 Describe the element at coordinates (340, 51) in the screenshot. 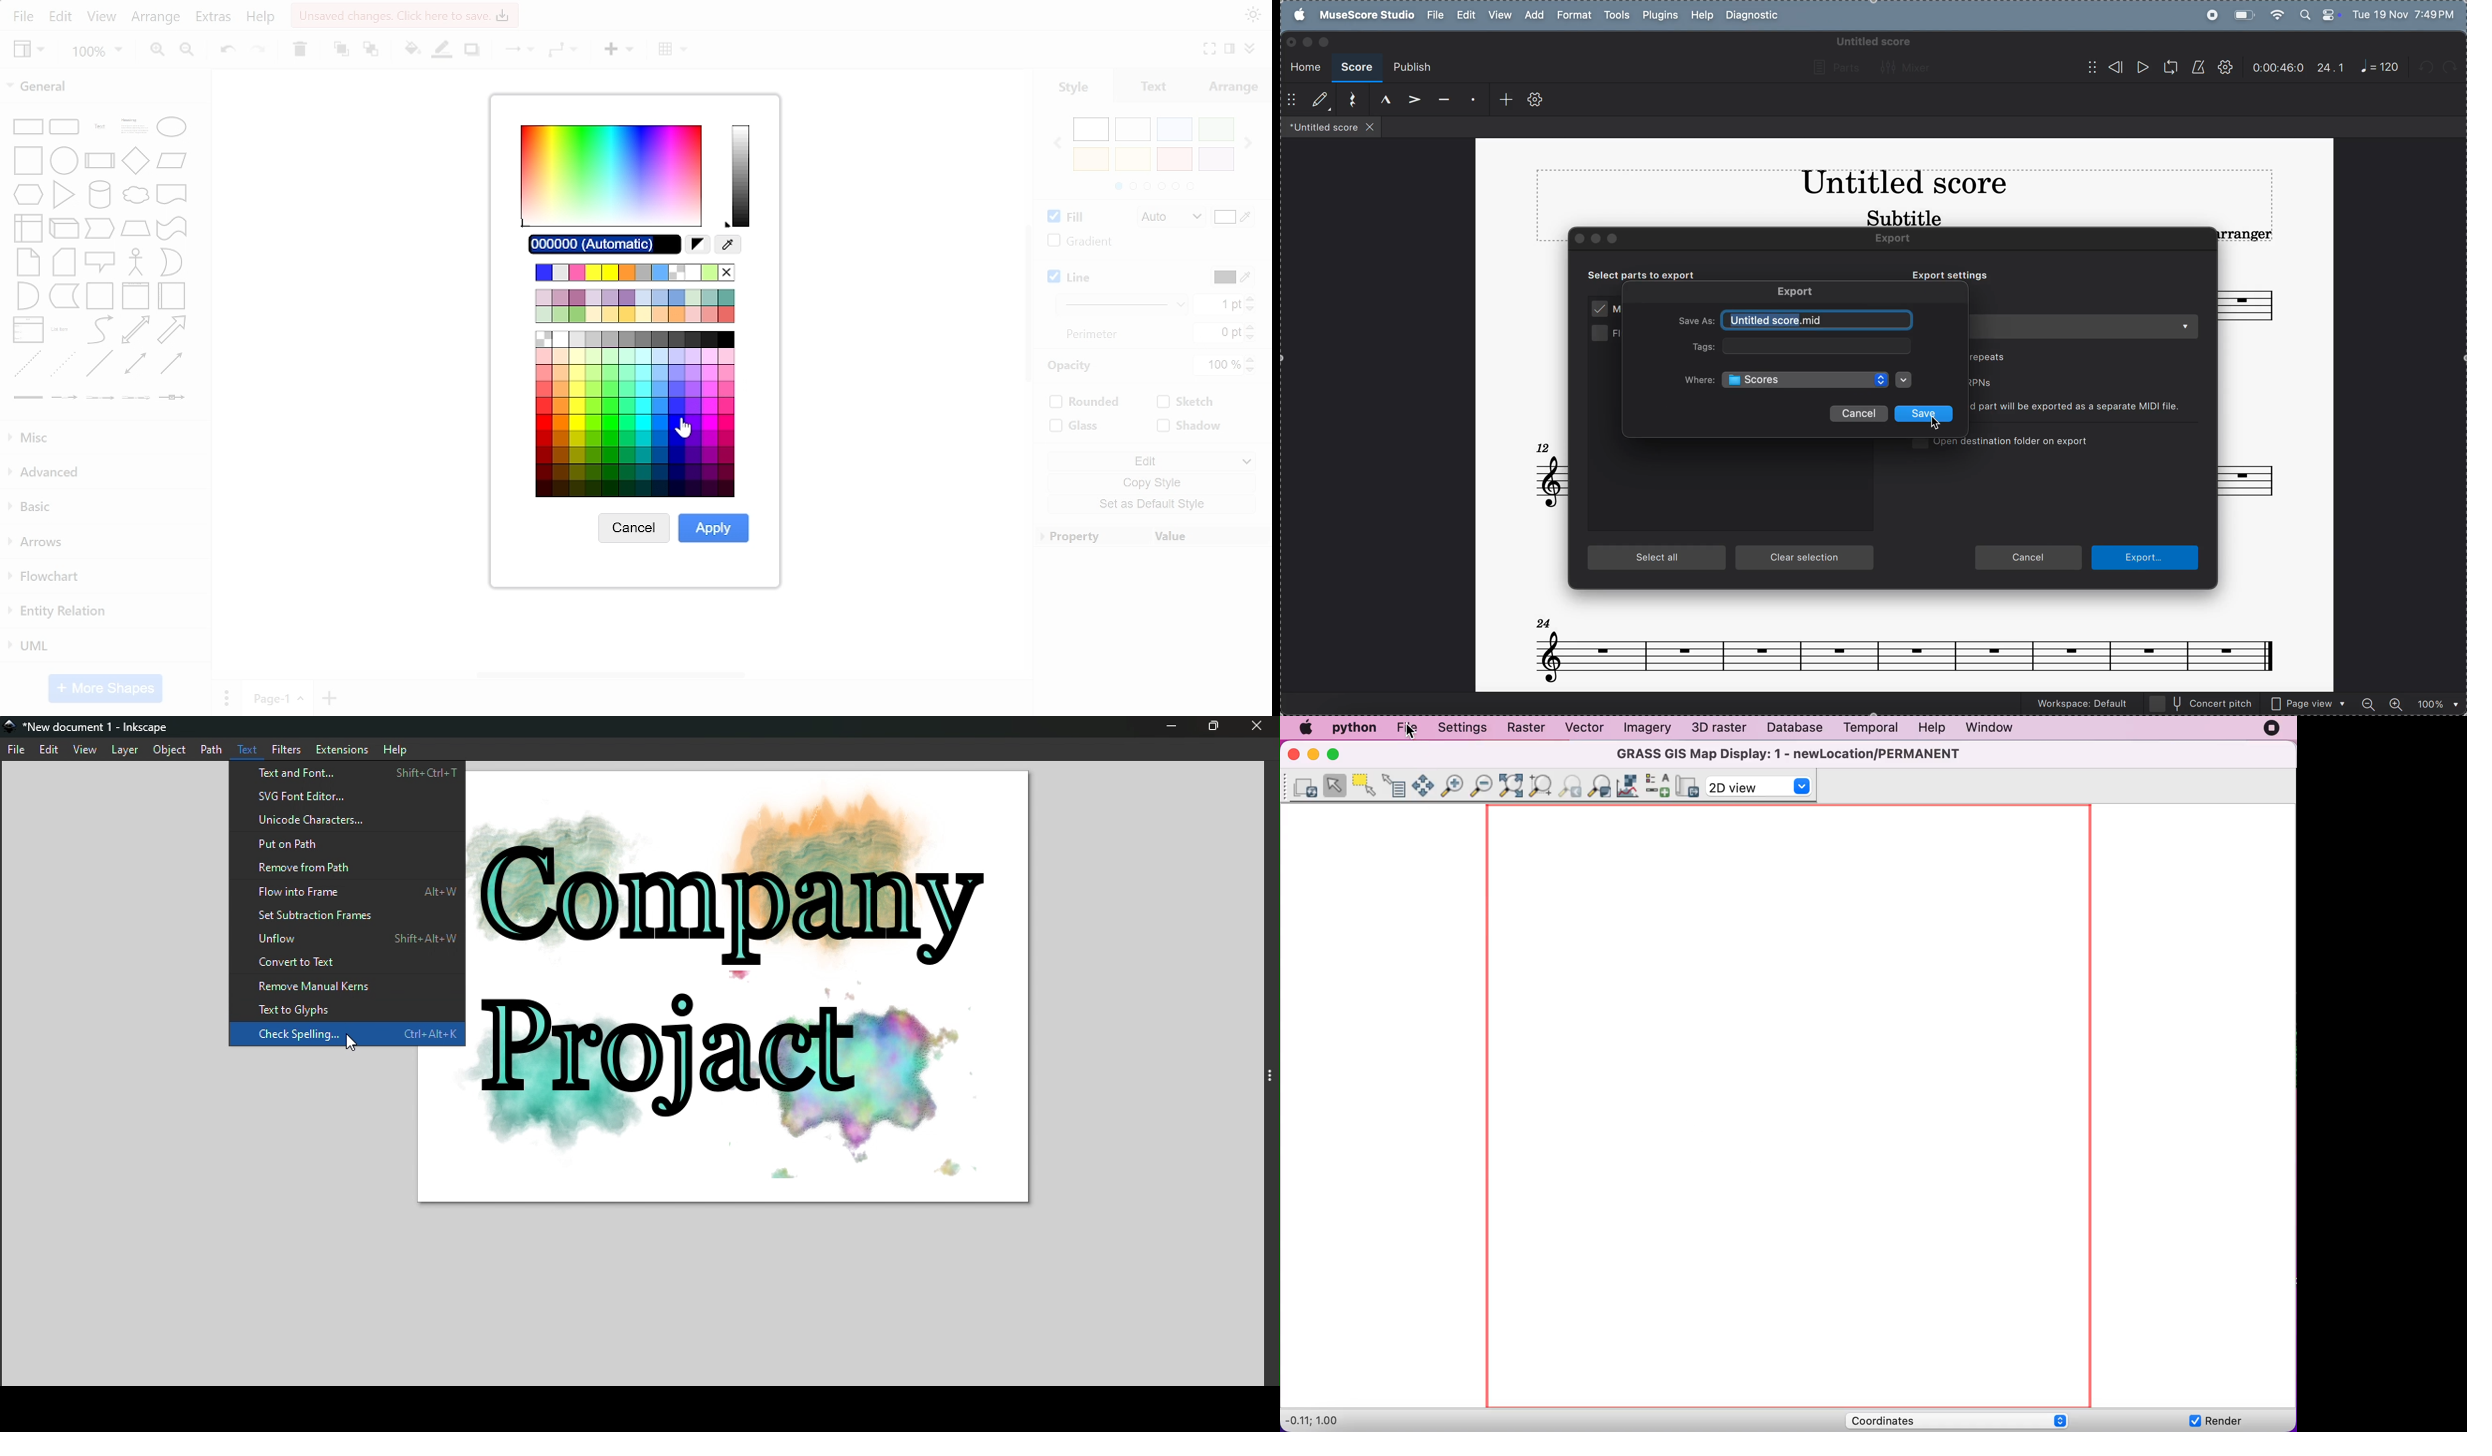

I see `to front` at that location.